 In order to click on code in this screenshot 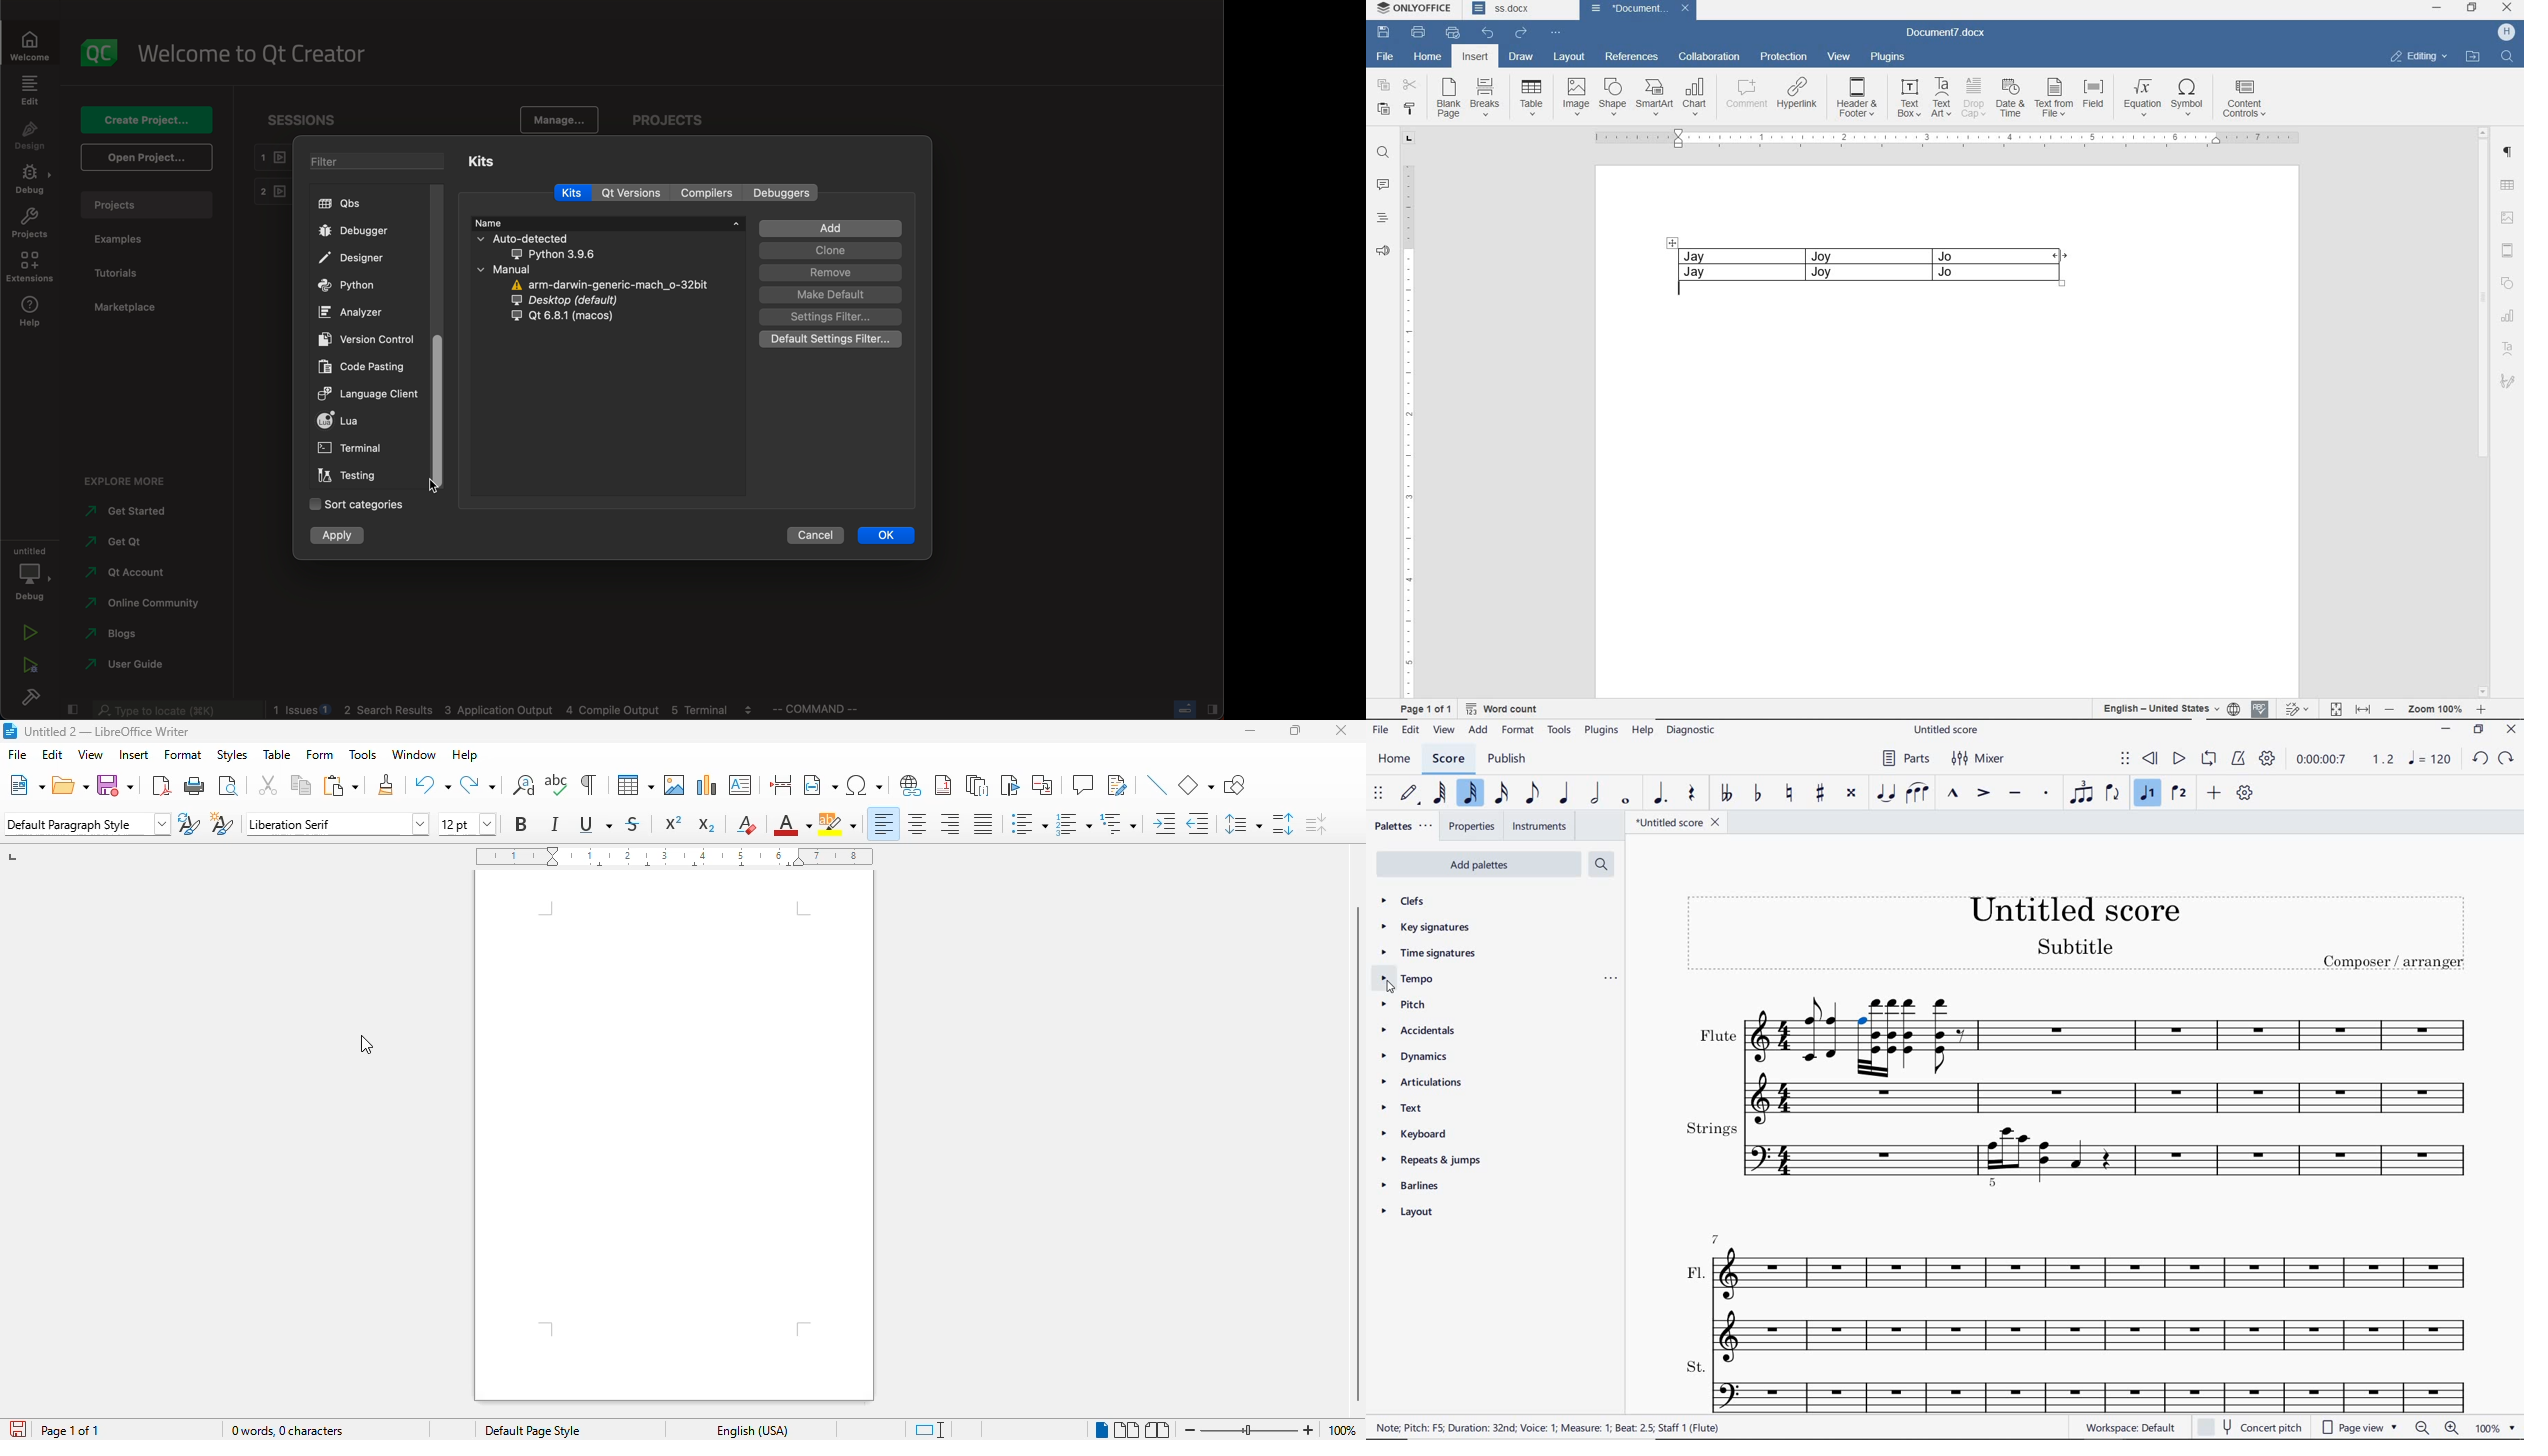, I will do `click(364, 366)`.